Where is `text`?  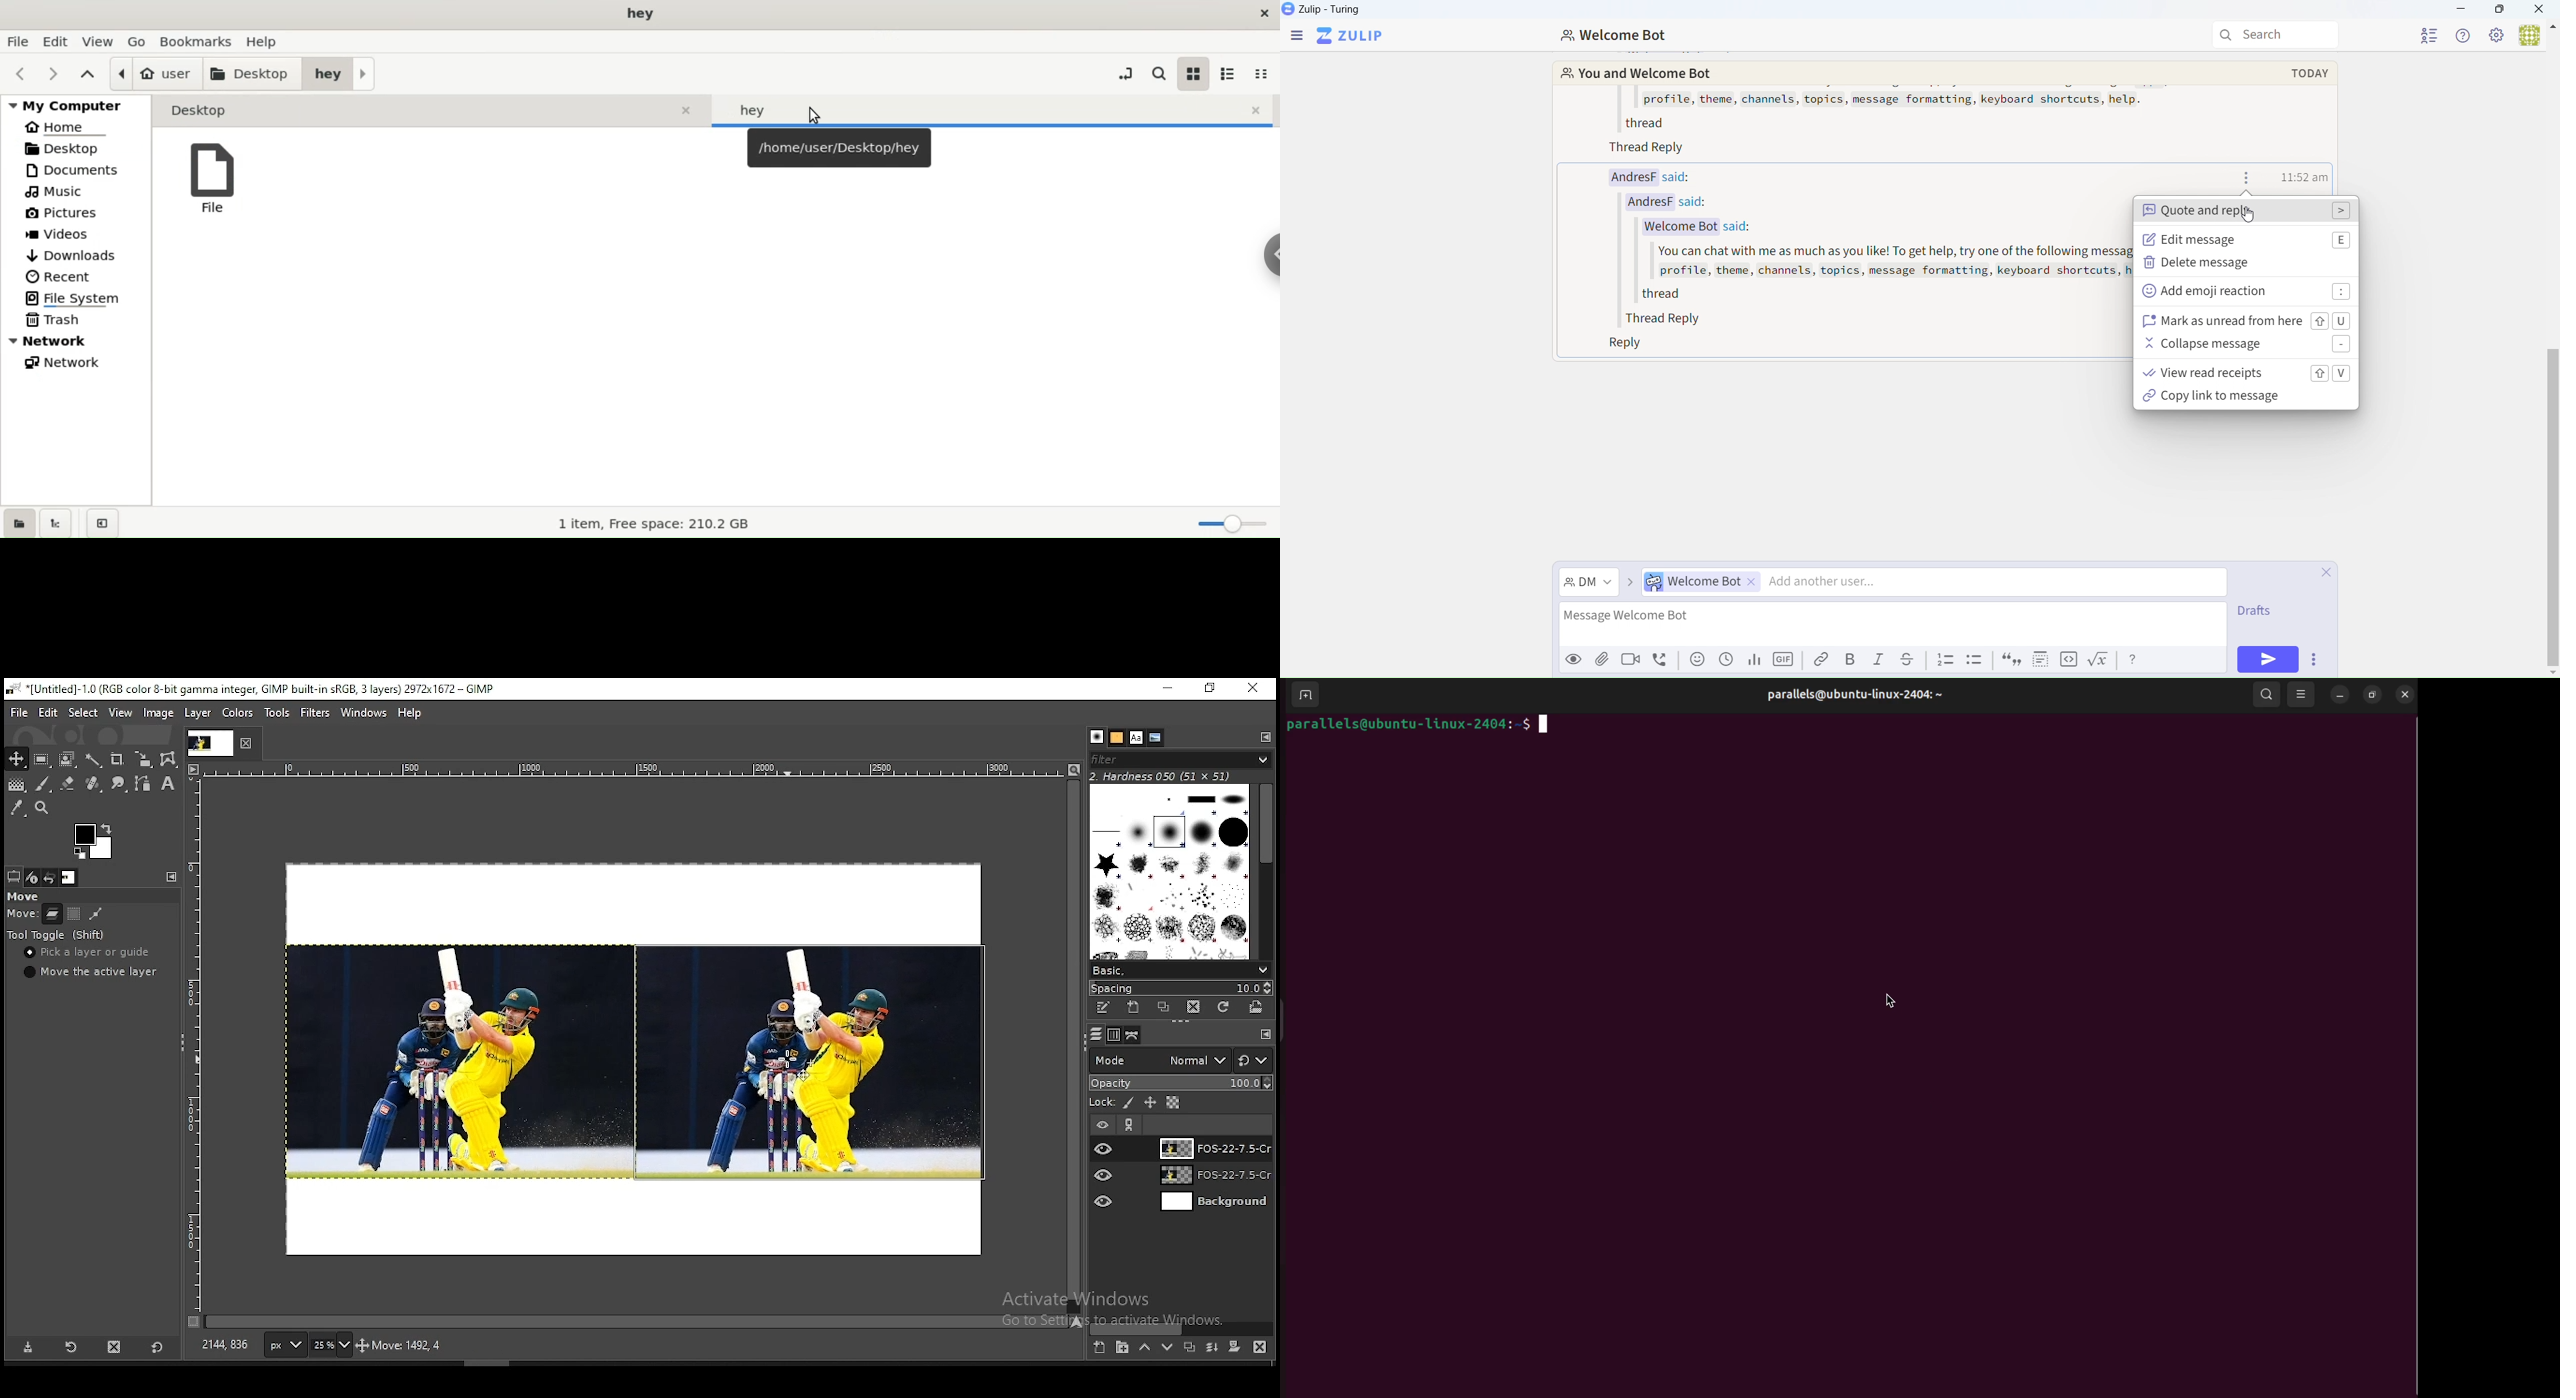
text is located at coordinates (498, 1346).